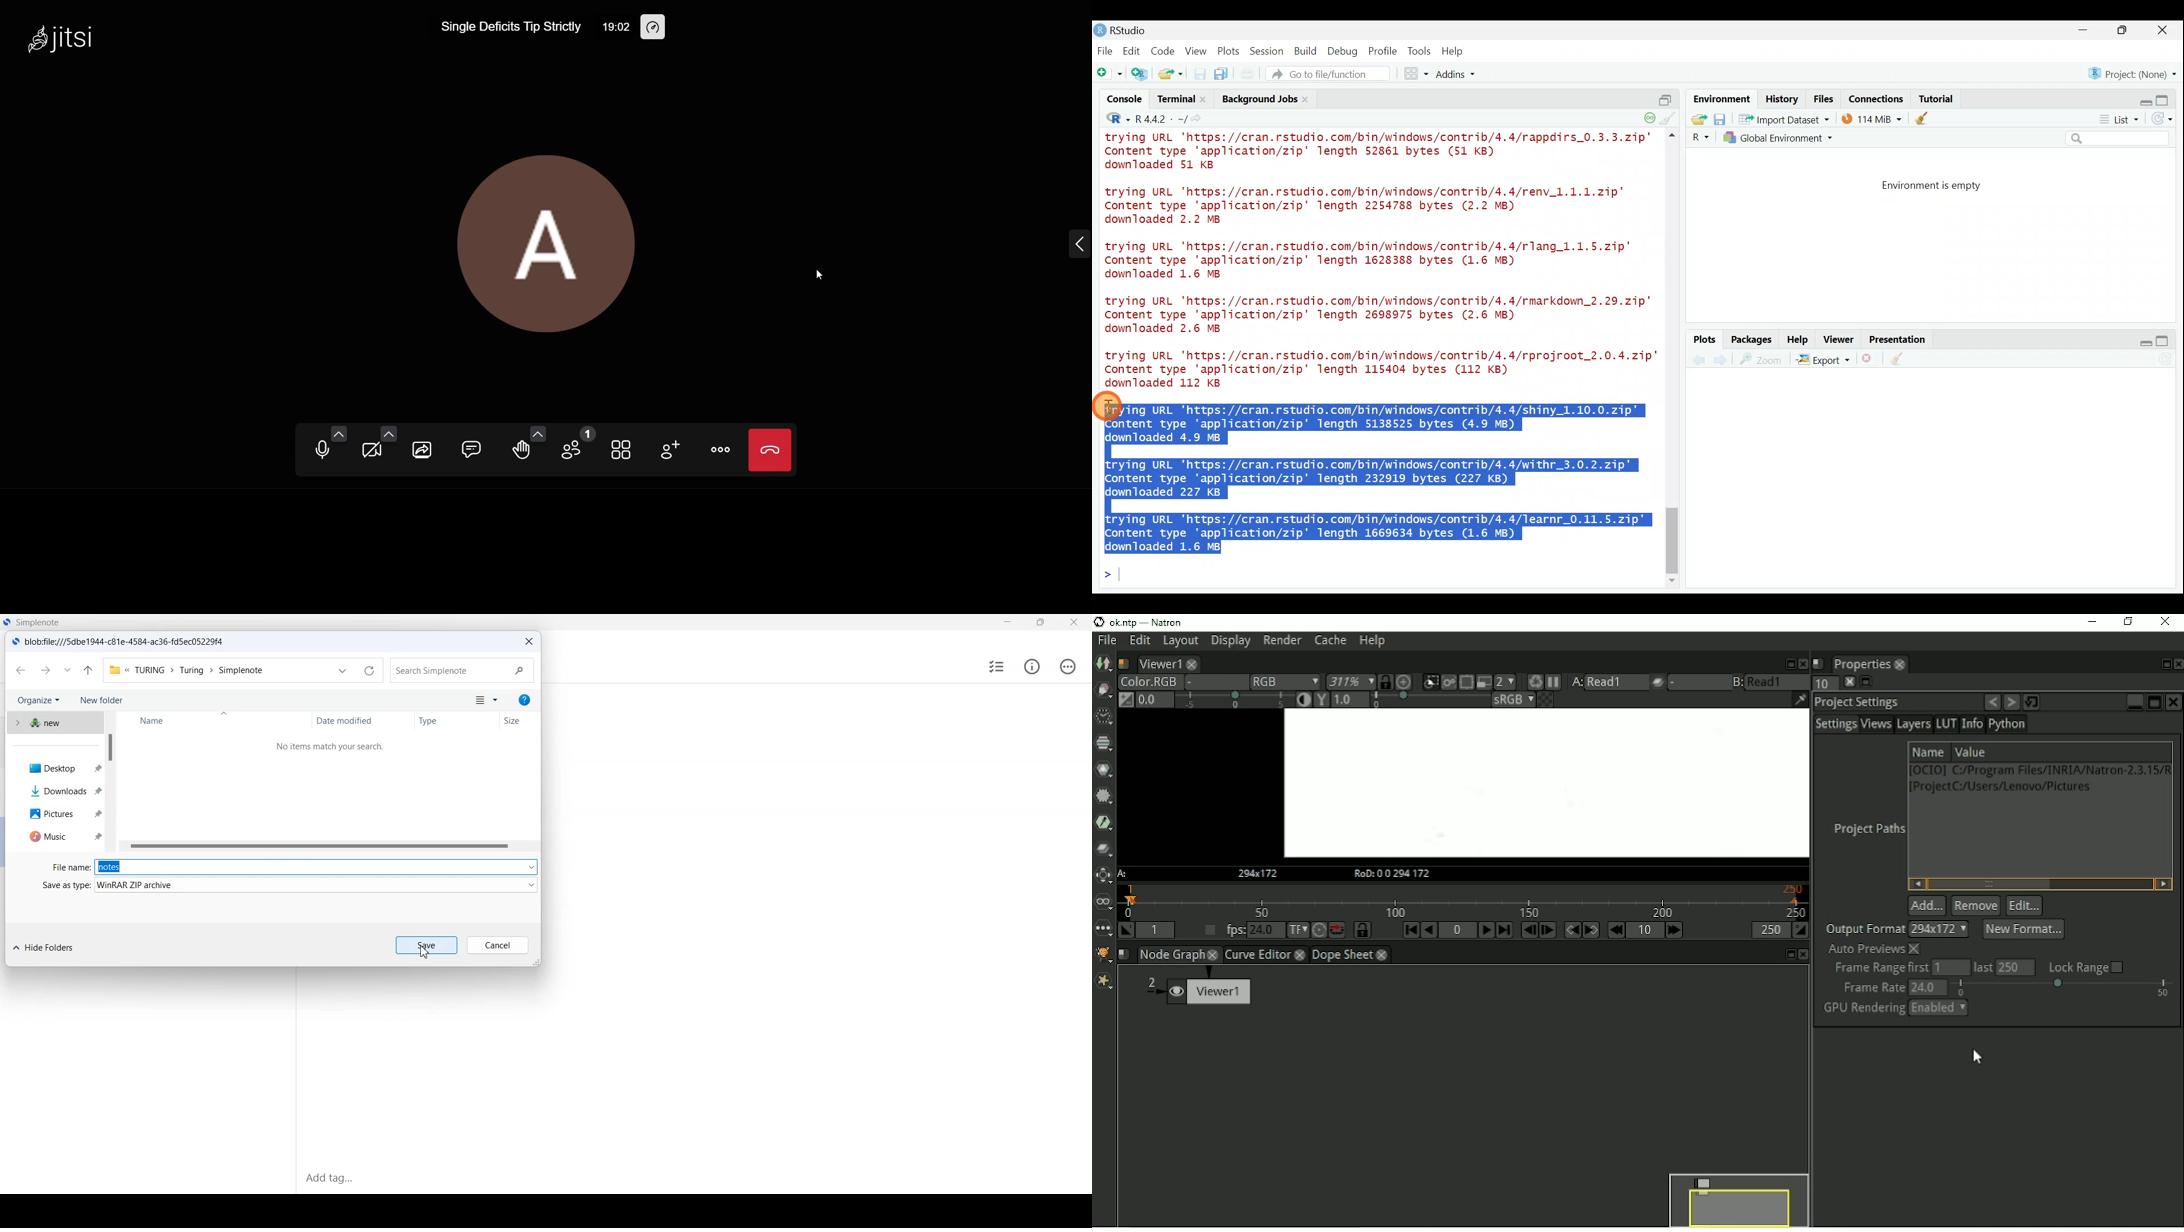  Describe the element at coordinates (1306, 51) in the screenshot. I see `Build` at that location.